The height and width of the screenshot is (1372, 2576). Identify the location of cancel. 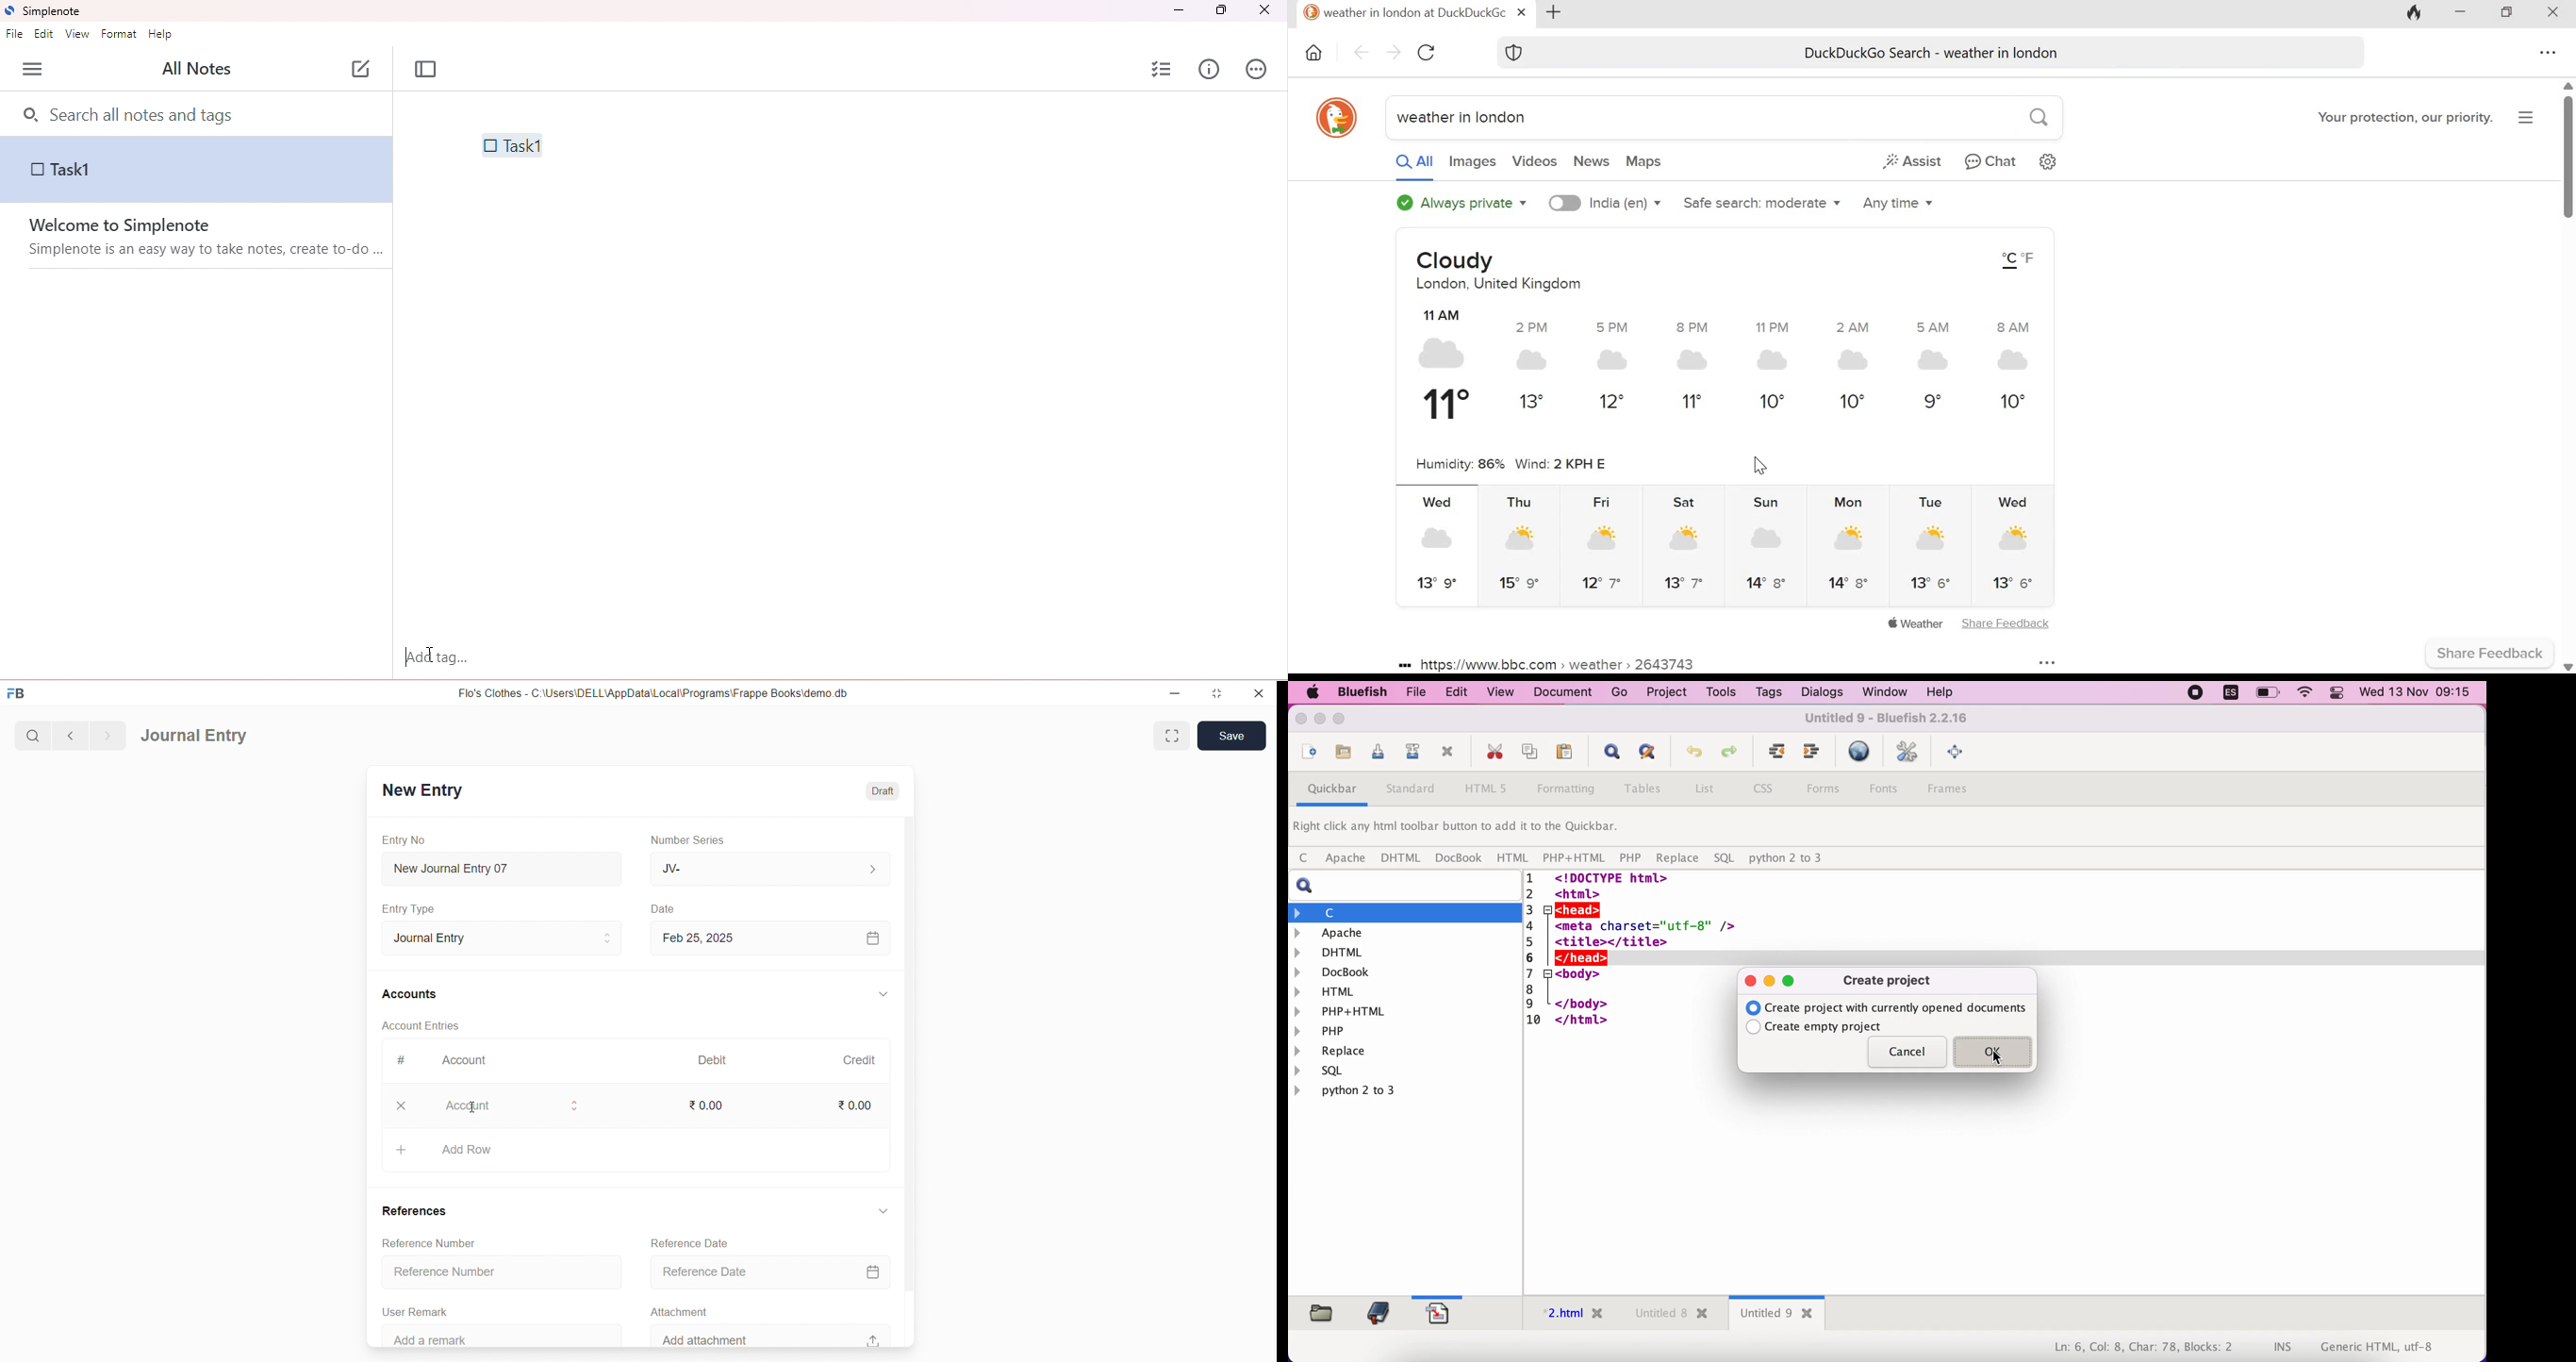
(1906, 1054).